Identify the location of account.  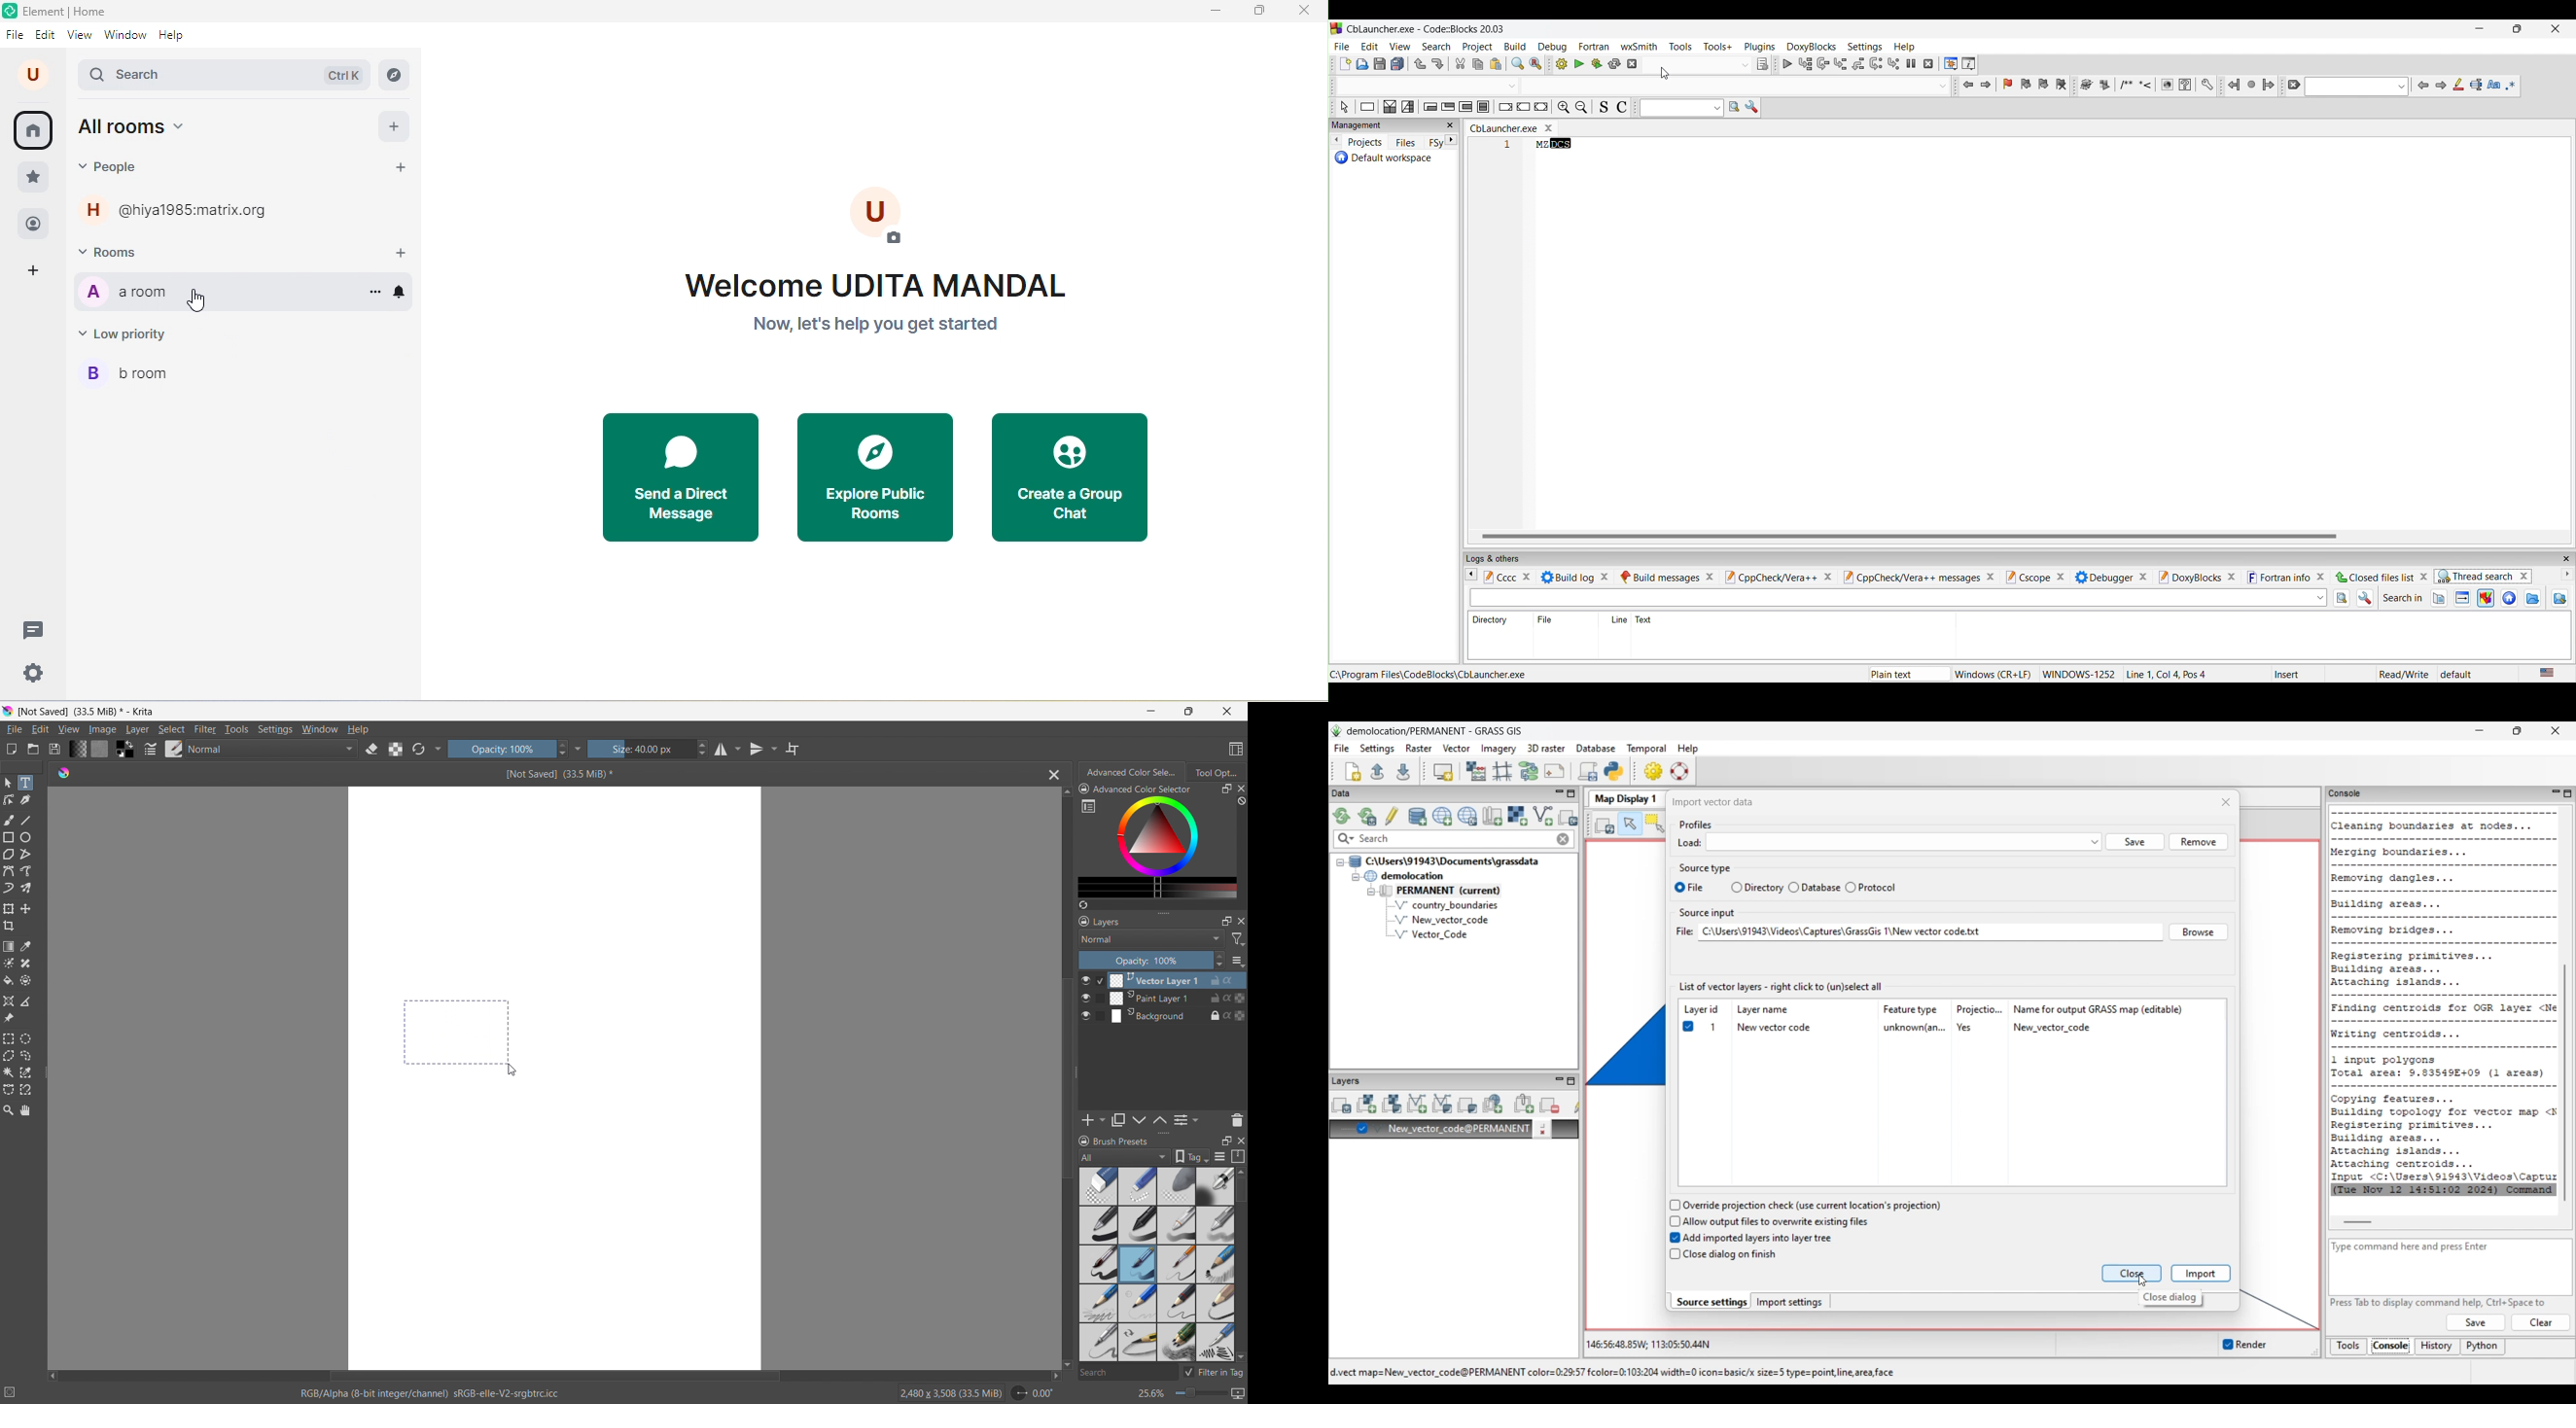
(36, 75).